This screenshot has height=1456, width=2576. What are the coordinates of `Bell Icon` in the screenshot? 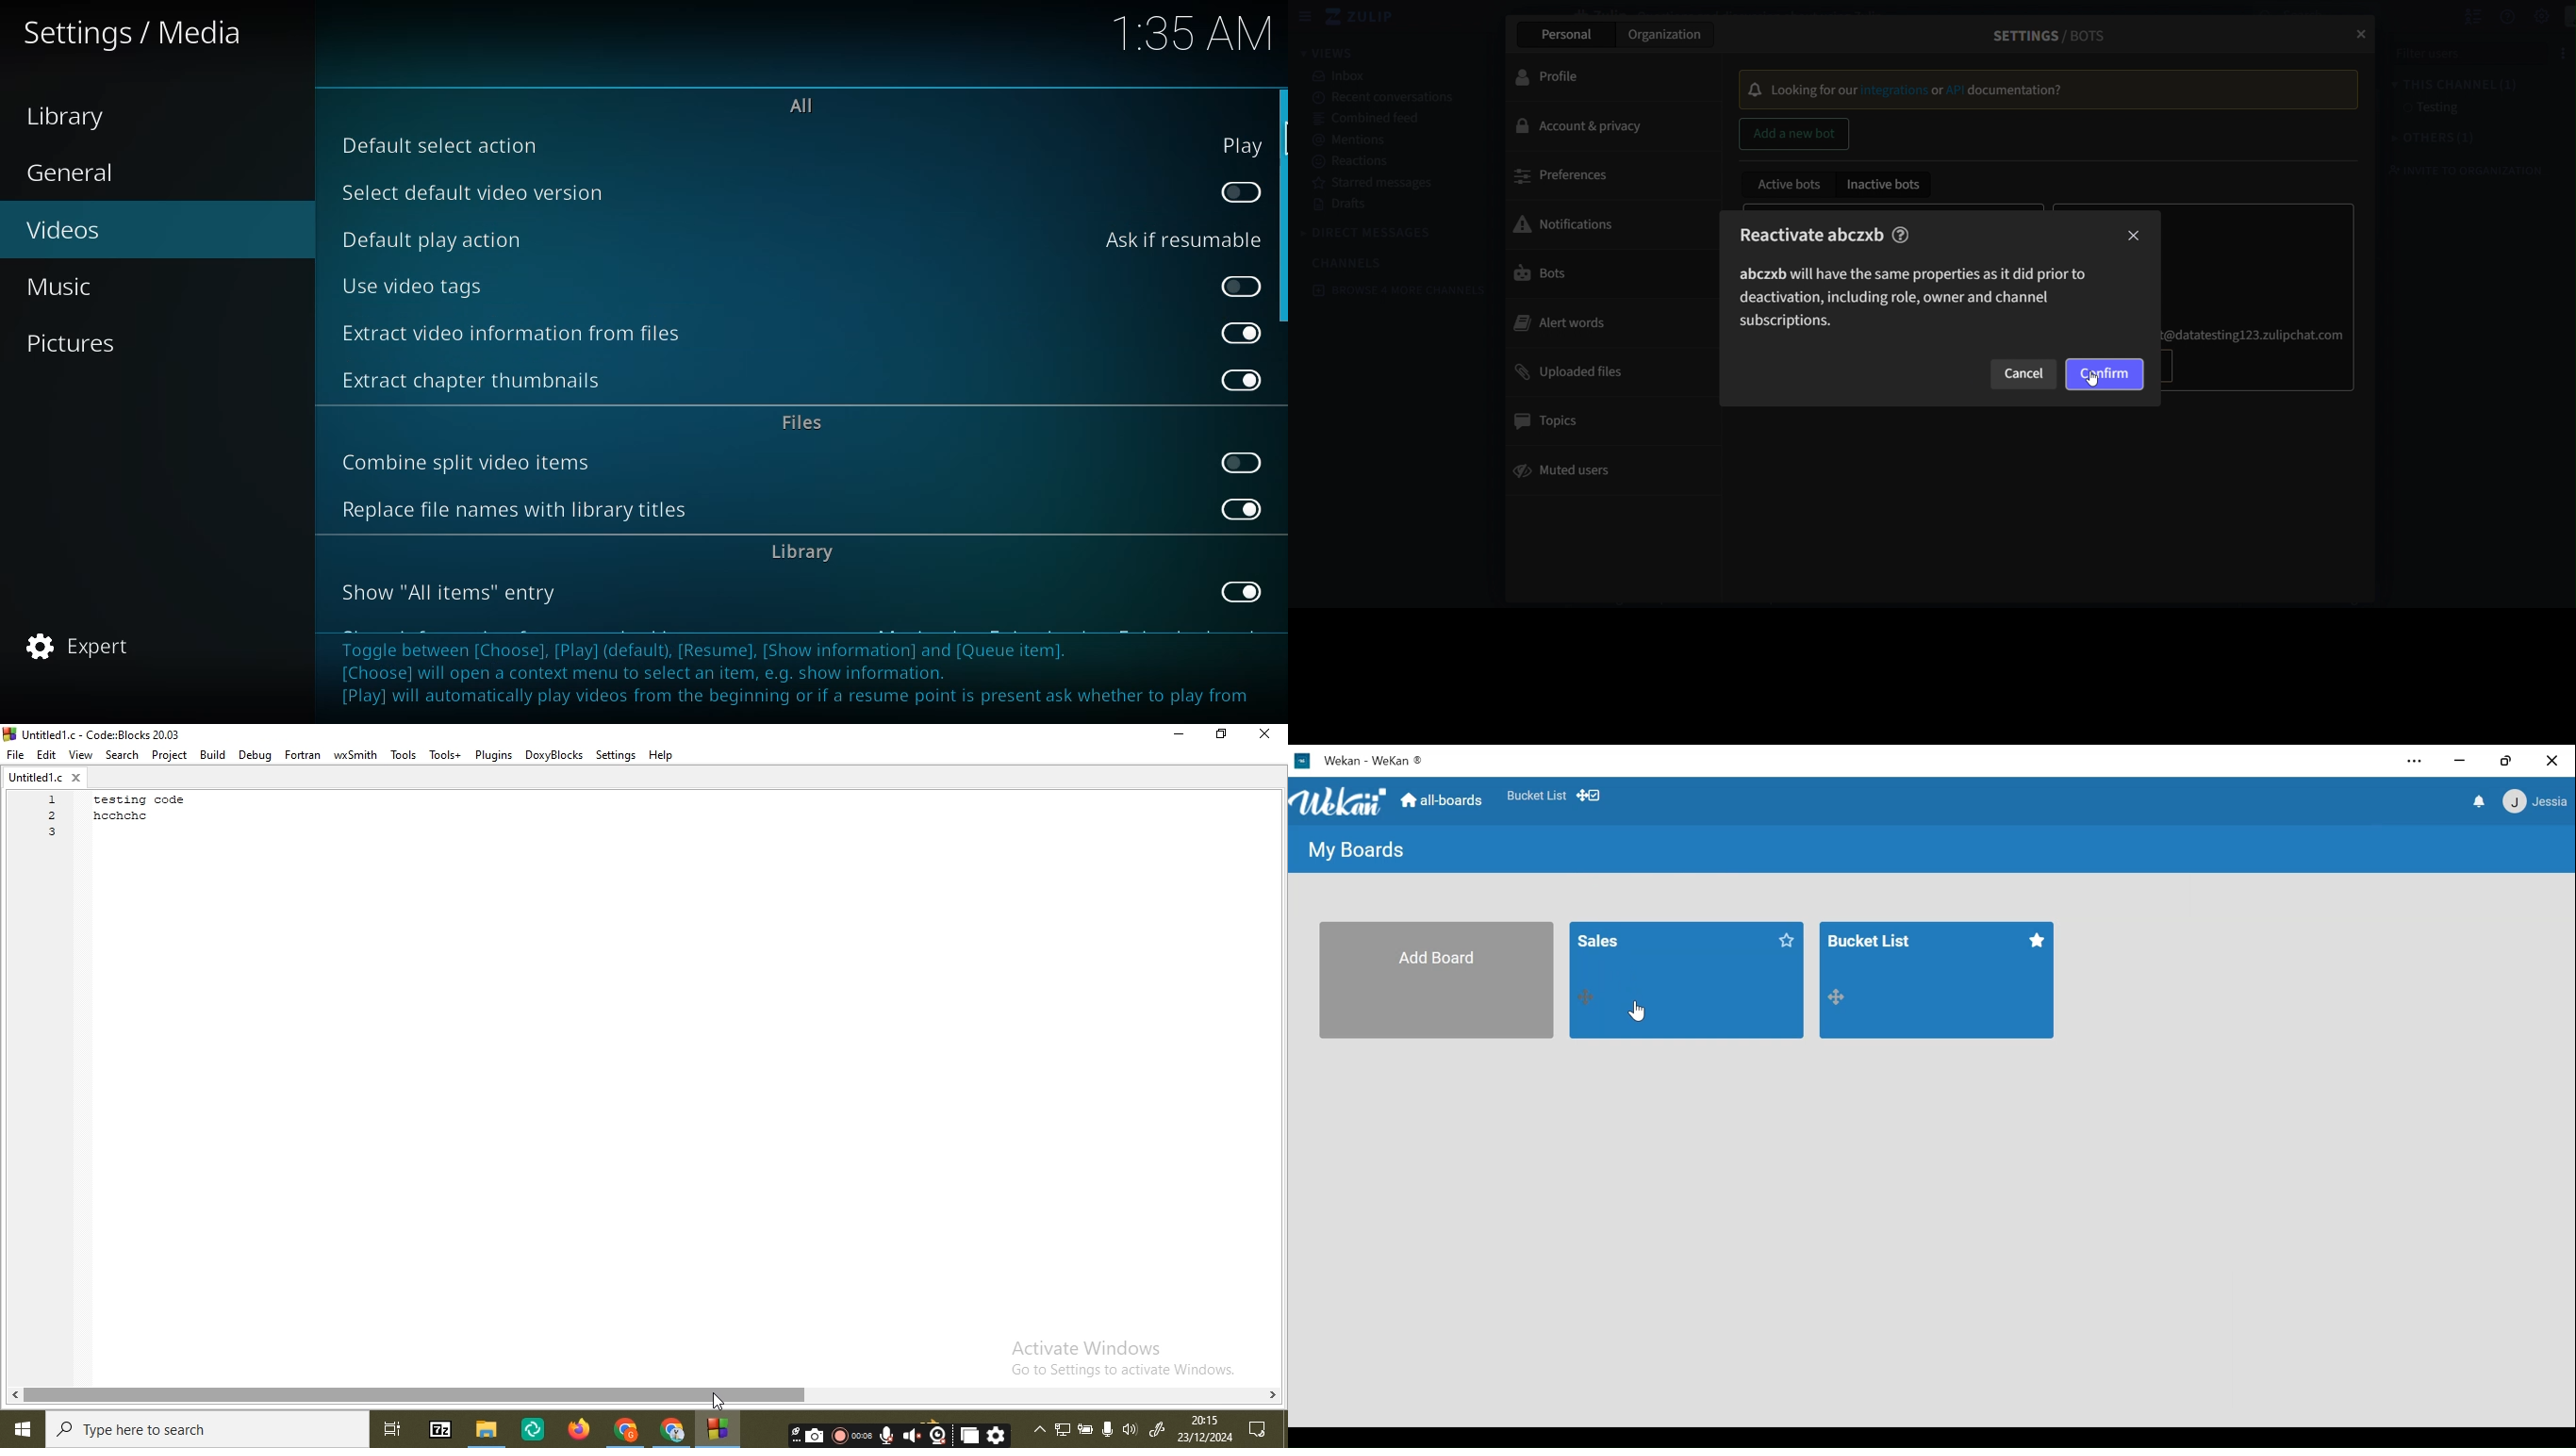 It's located at (1753, 88).